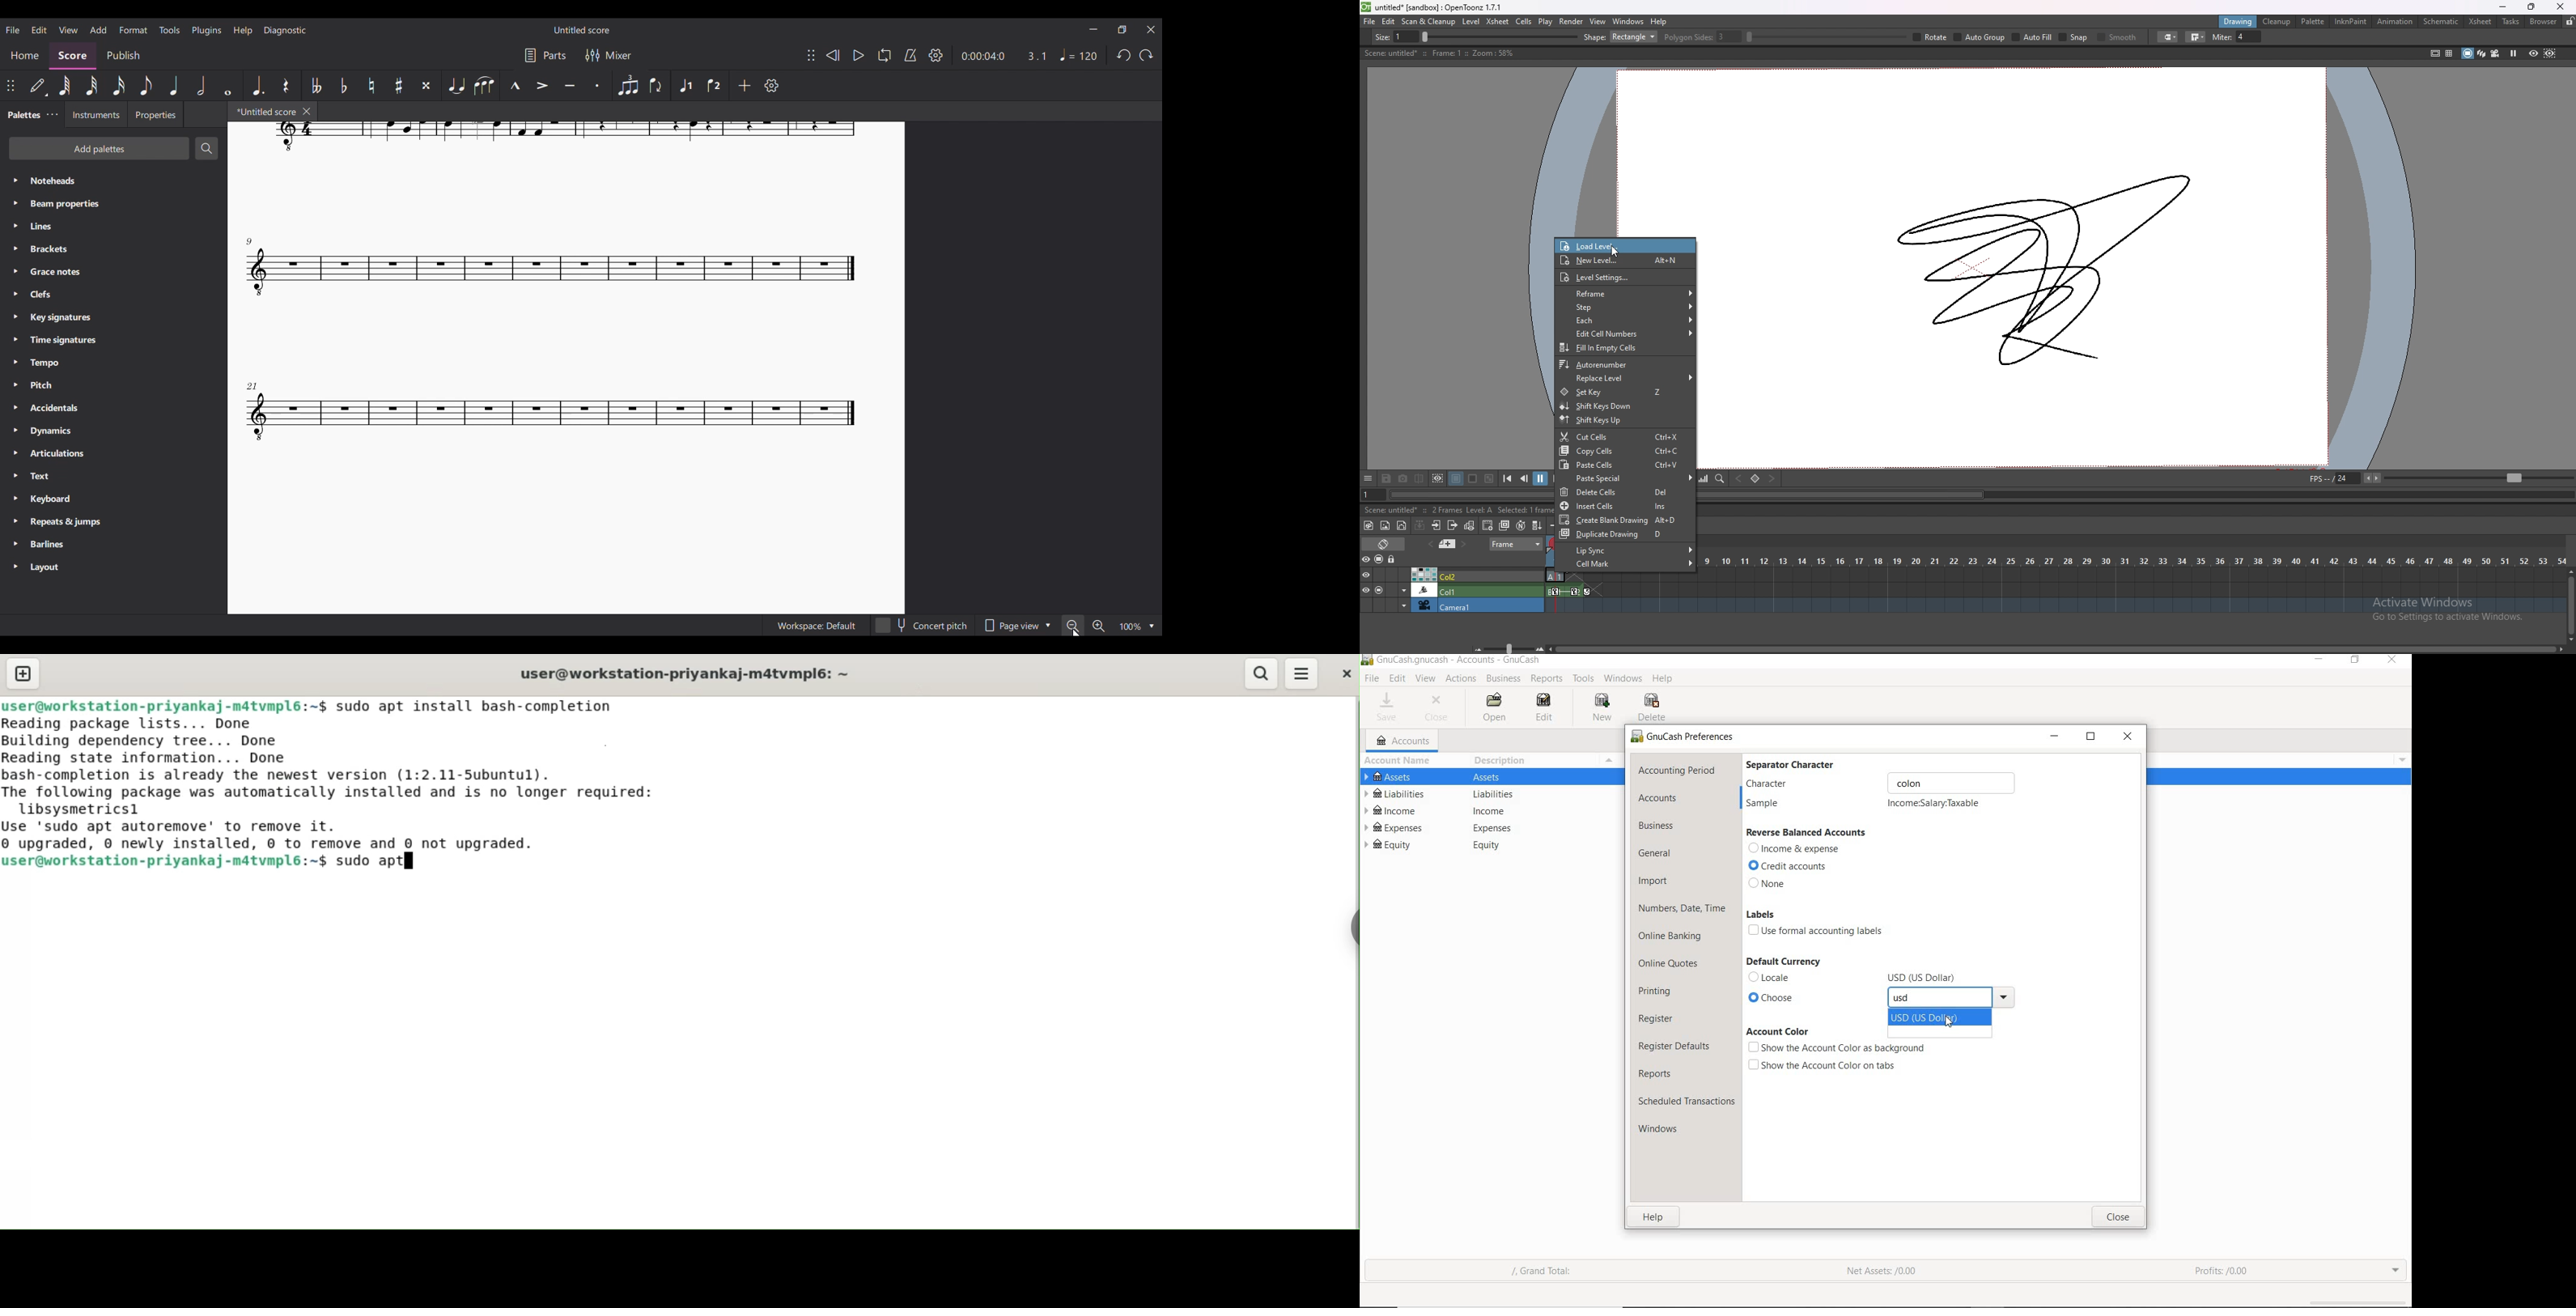 The image size is (2576, 1316). What do you see at coordinates (2057, 265) in the screenshot?
I see `drawing` at bounding box center [2057, 265].